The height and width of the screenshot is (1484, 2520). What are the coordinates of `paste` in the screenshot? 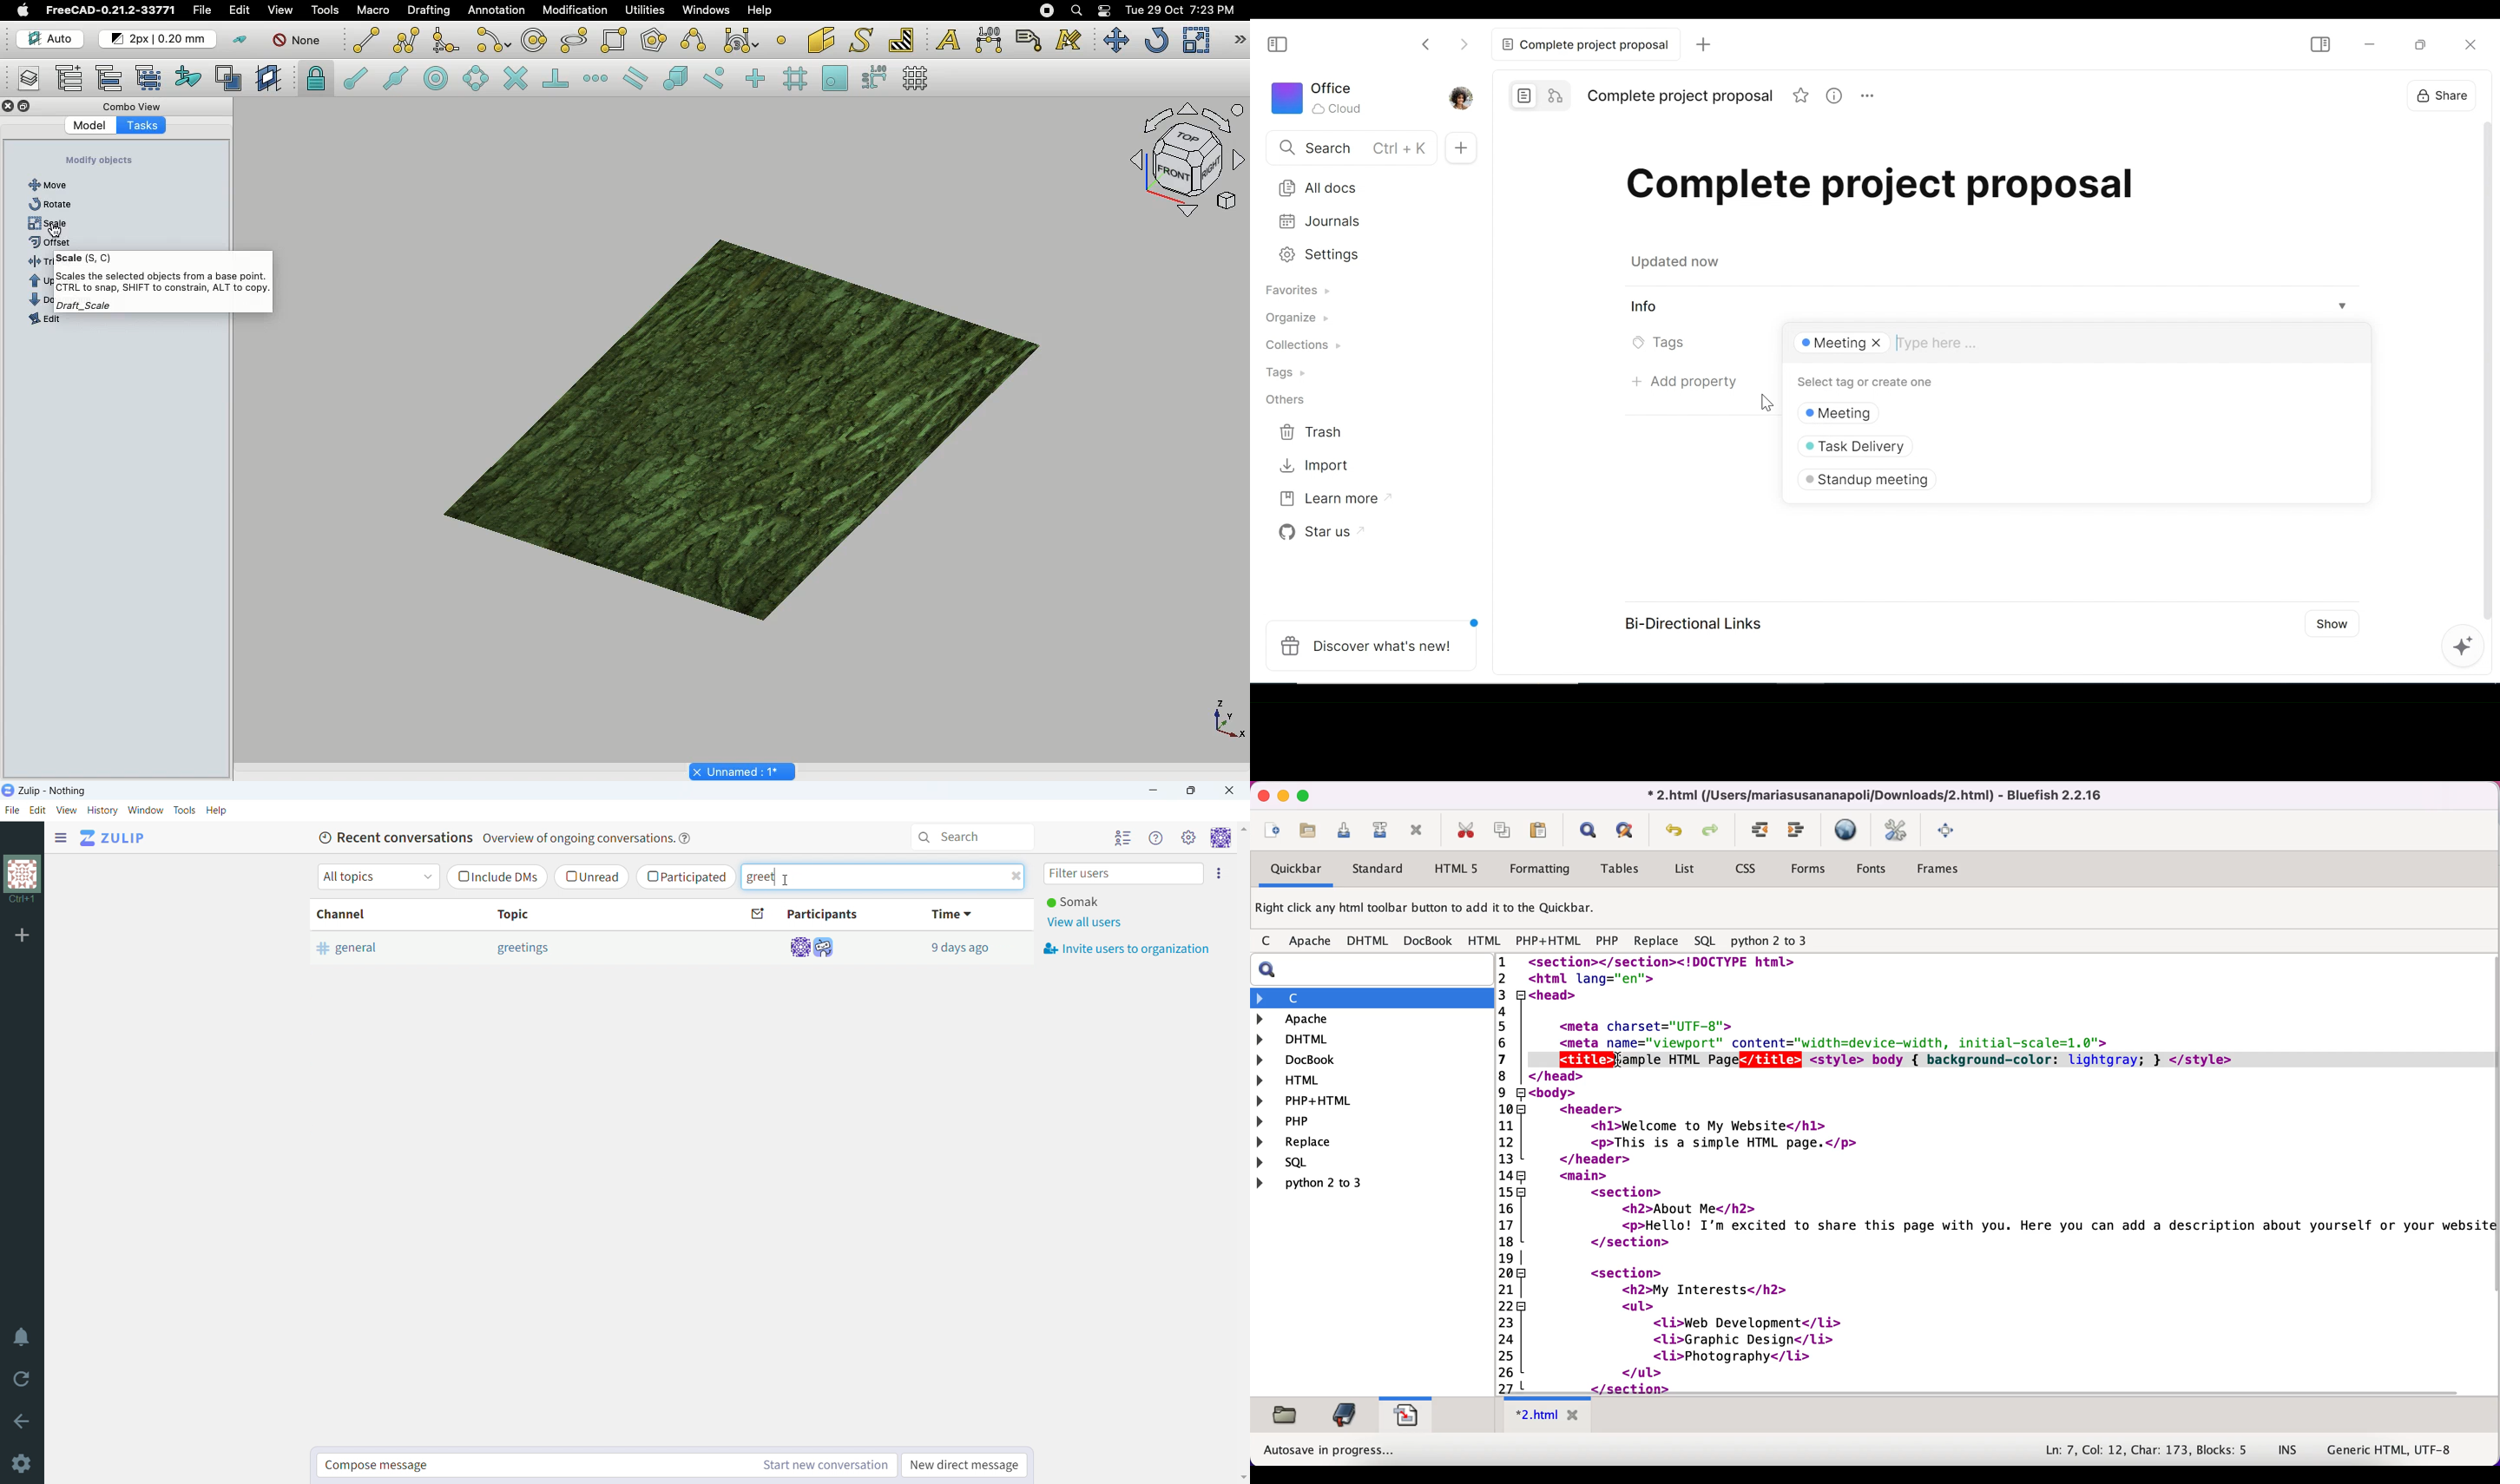 It's located at (1542, 830).